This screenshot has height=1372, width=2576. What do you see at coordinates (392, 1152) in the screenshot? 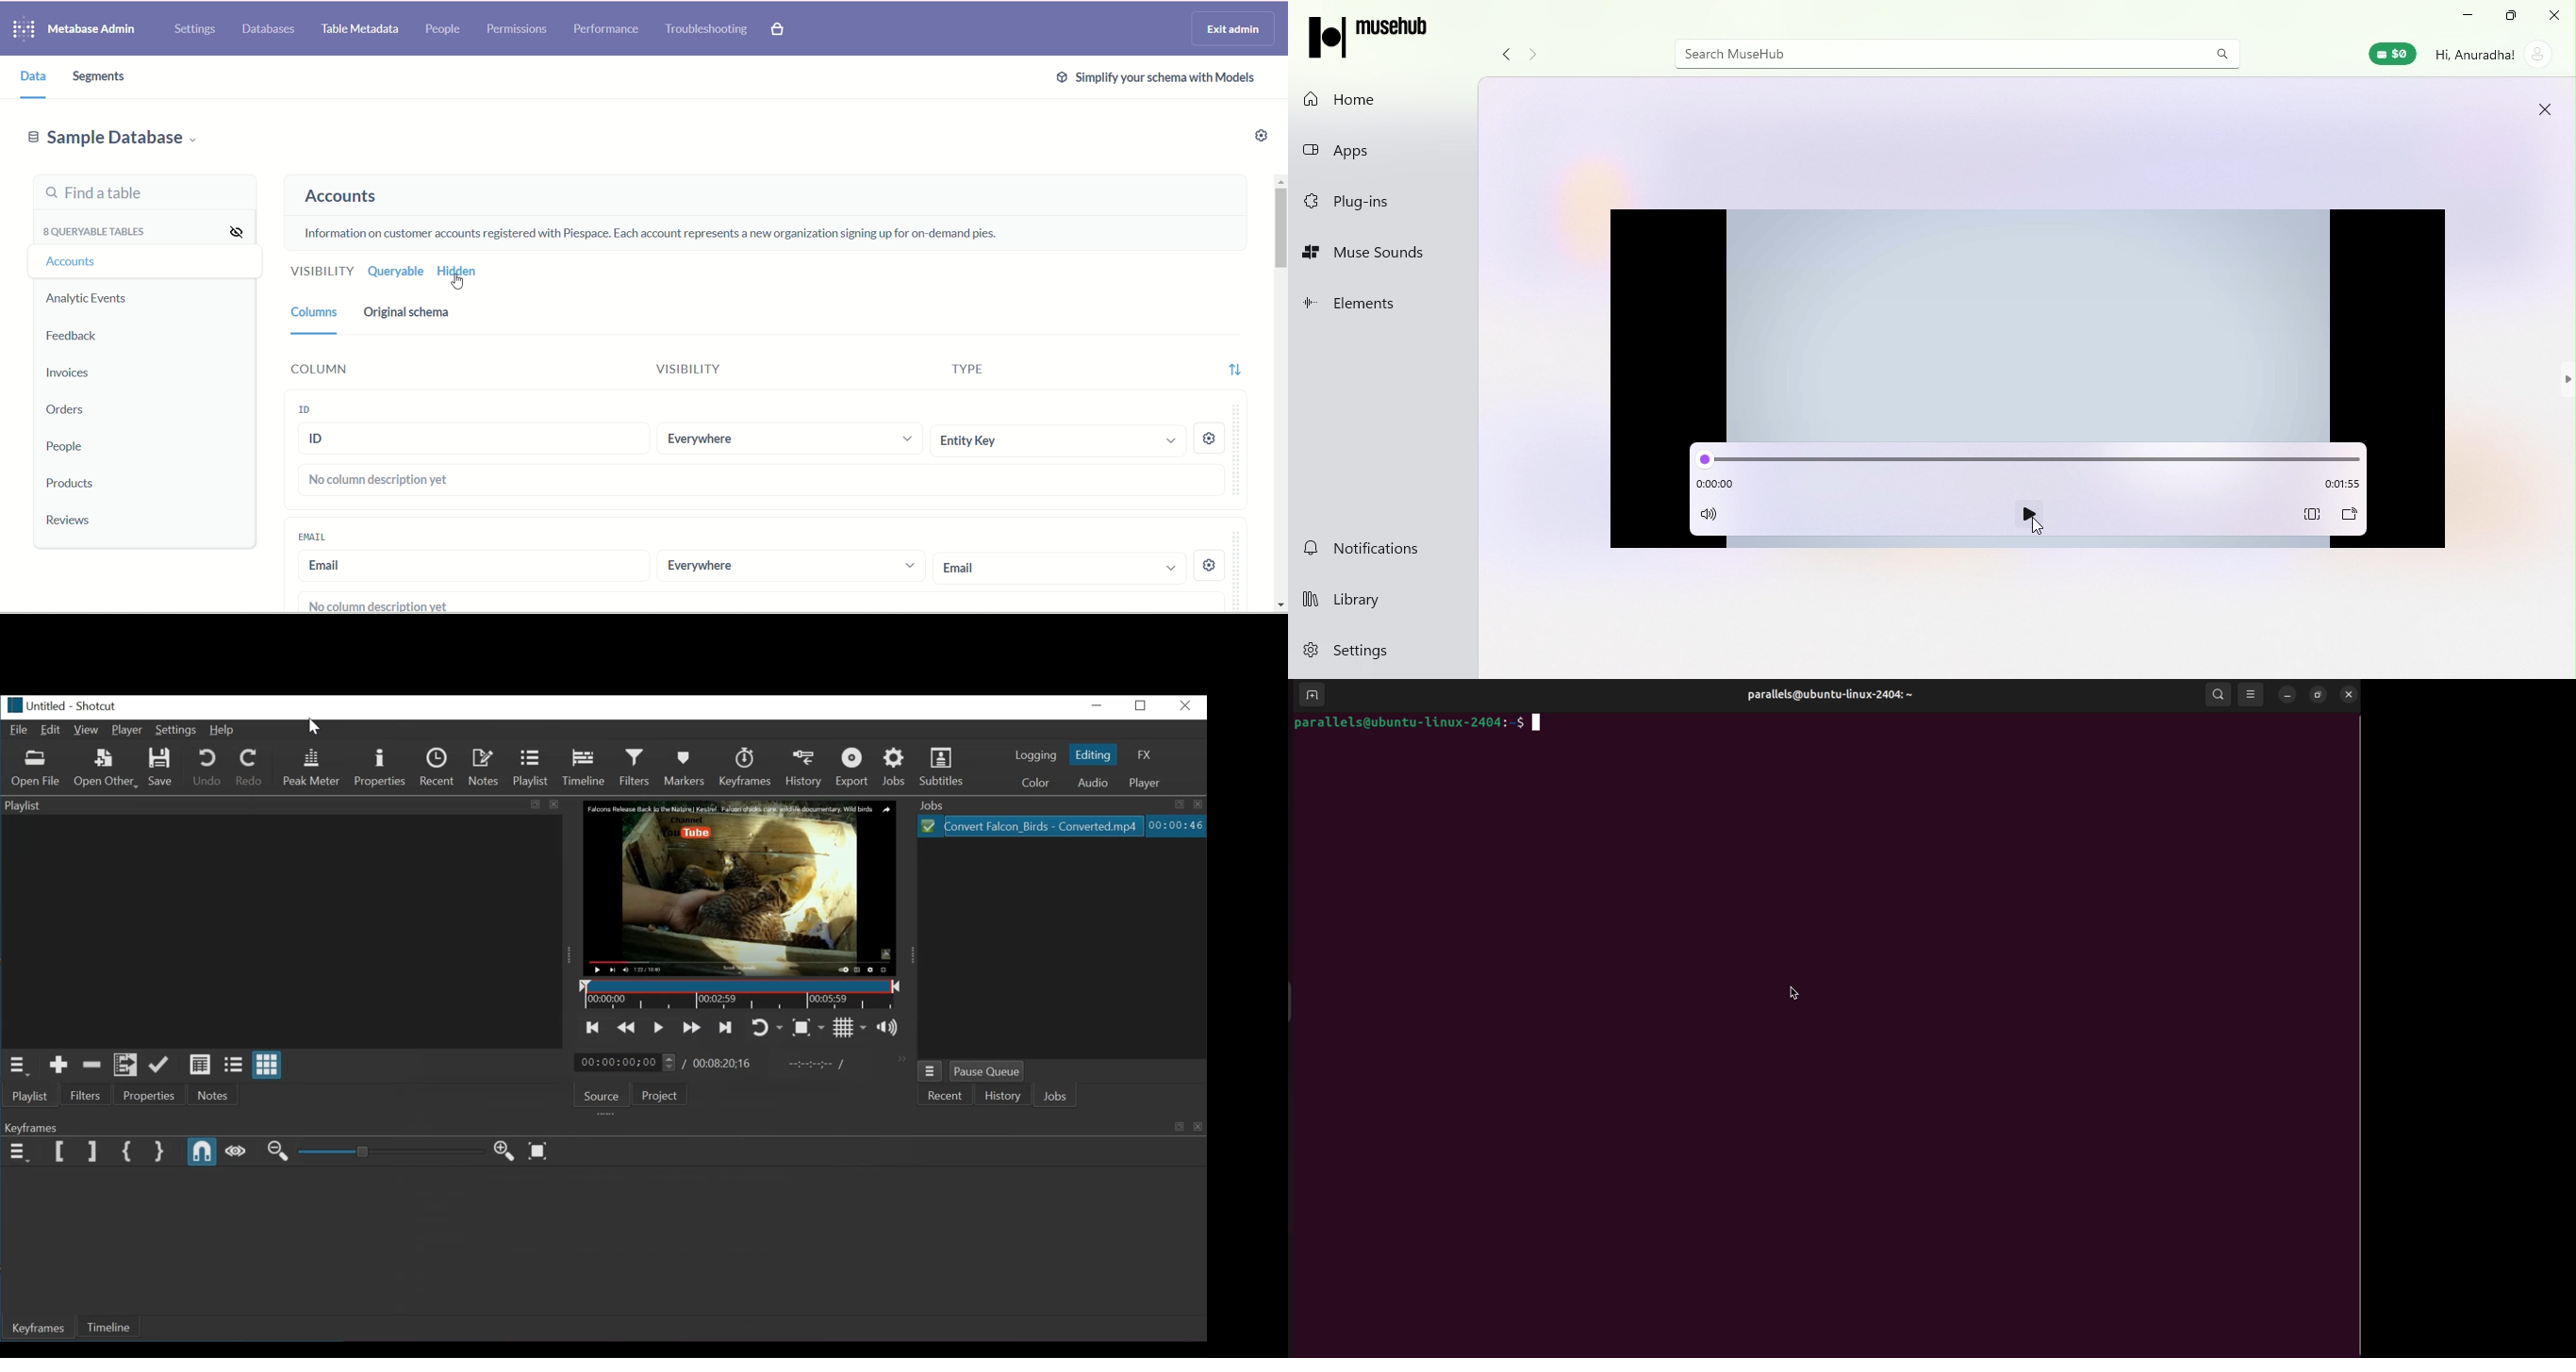
I see `Adjust Zoom Keyframe` at bounding box center [392, 1152].